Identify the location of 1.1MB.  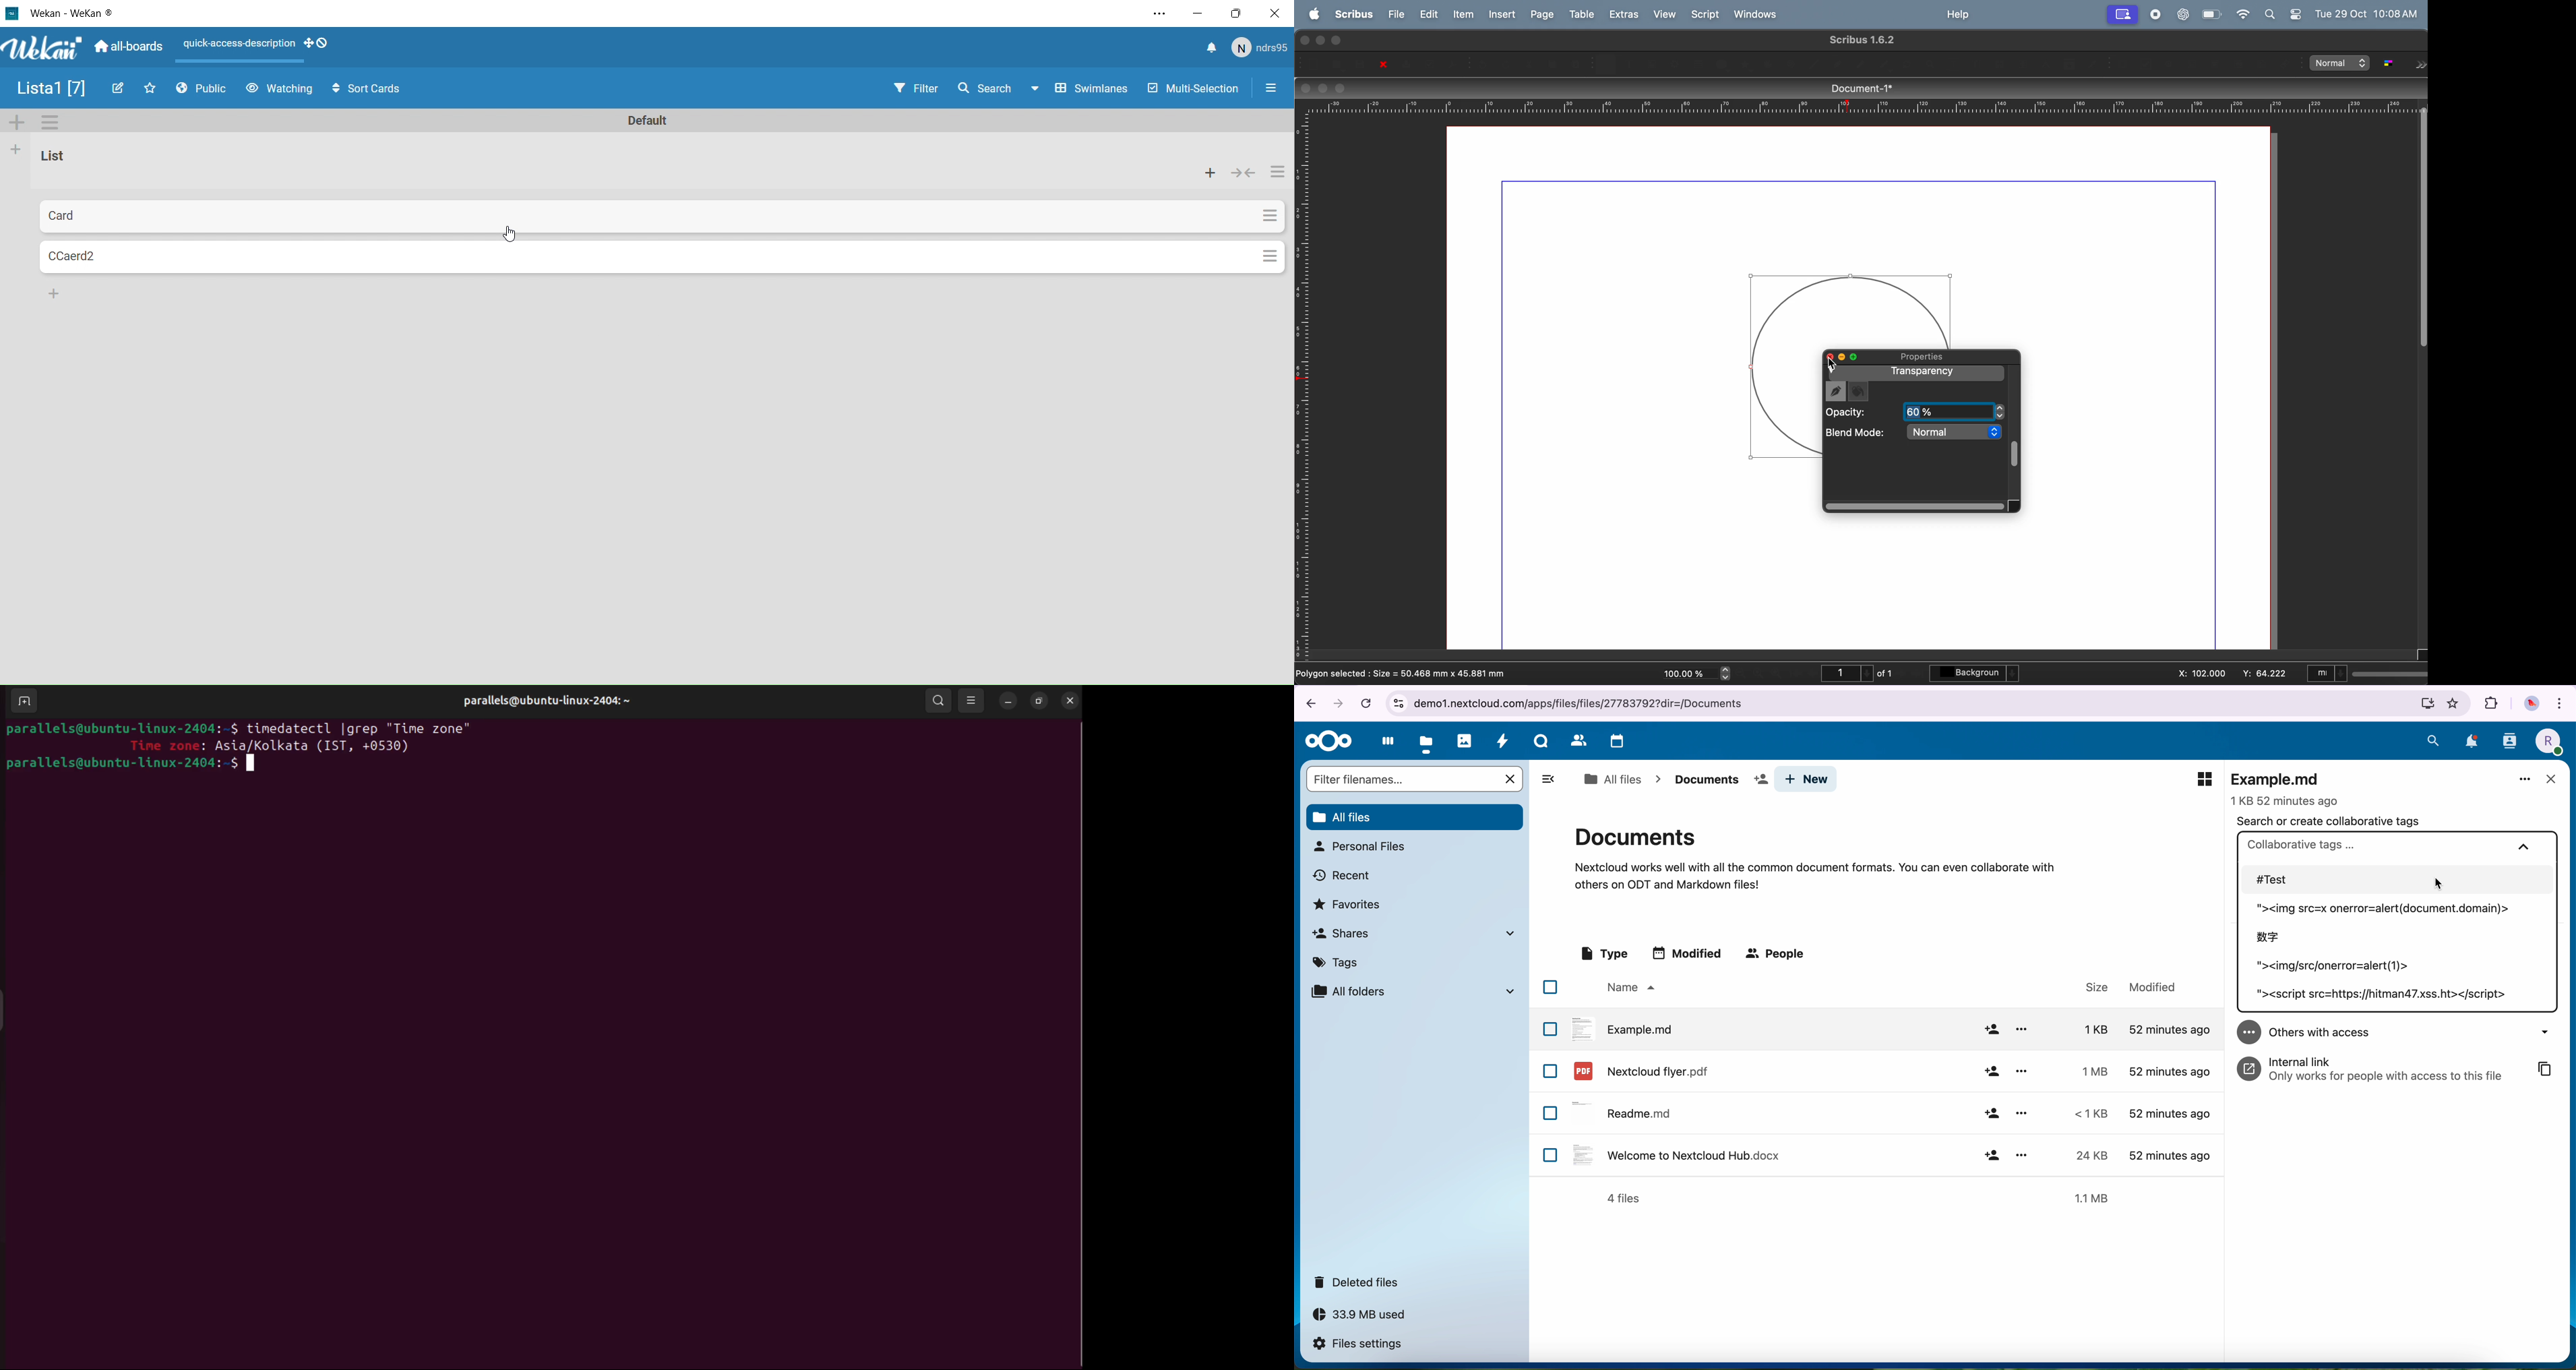
(2096, 1197).